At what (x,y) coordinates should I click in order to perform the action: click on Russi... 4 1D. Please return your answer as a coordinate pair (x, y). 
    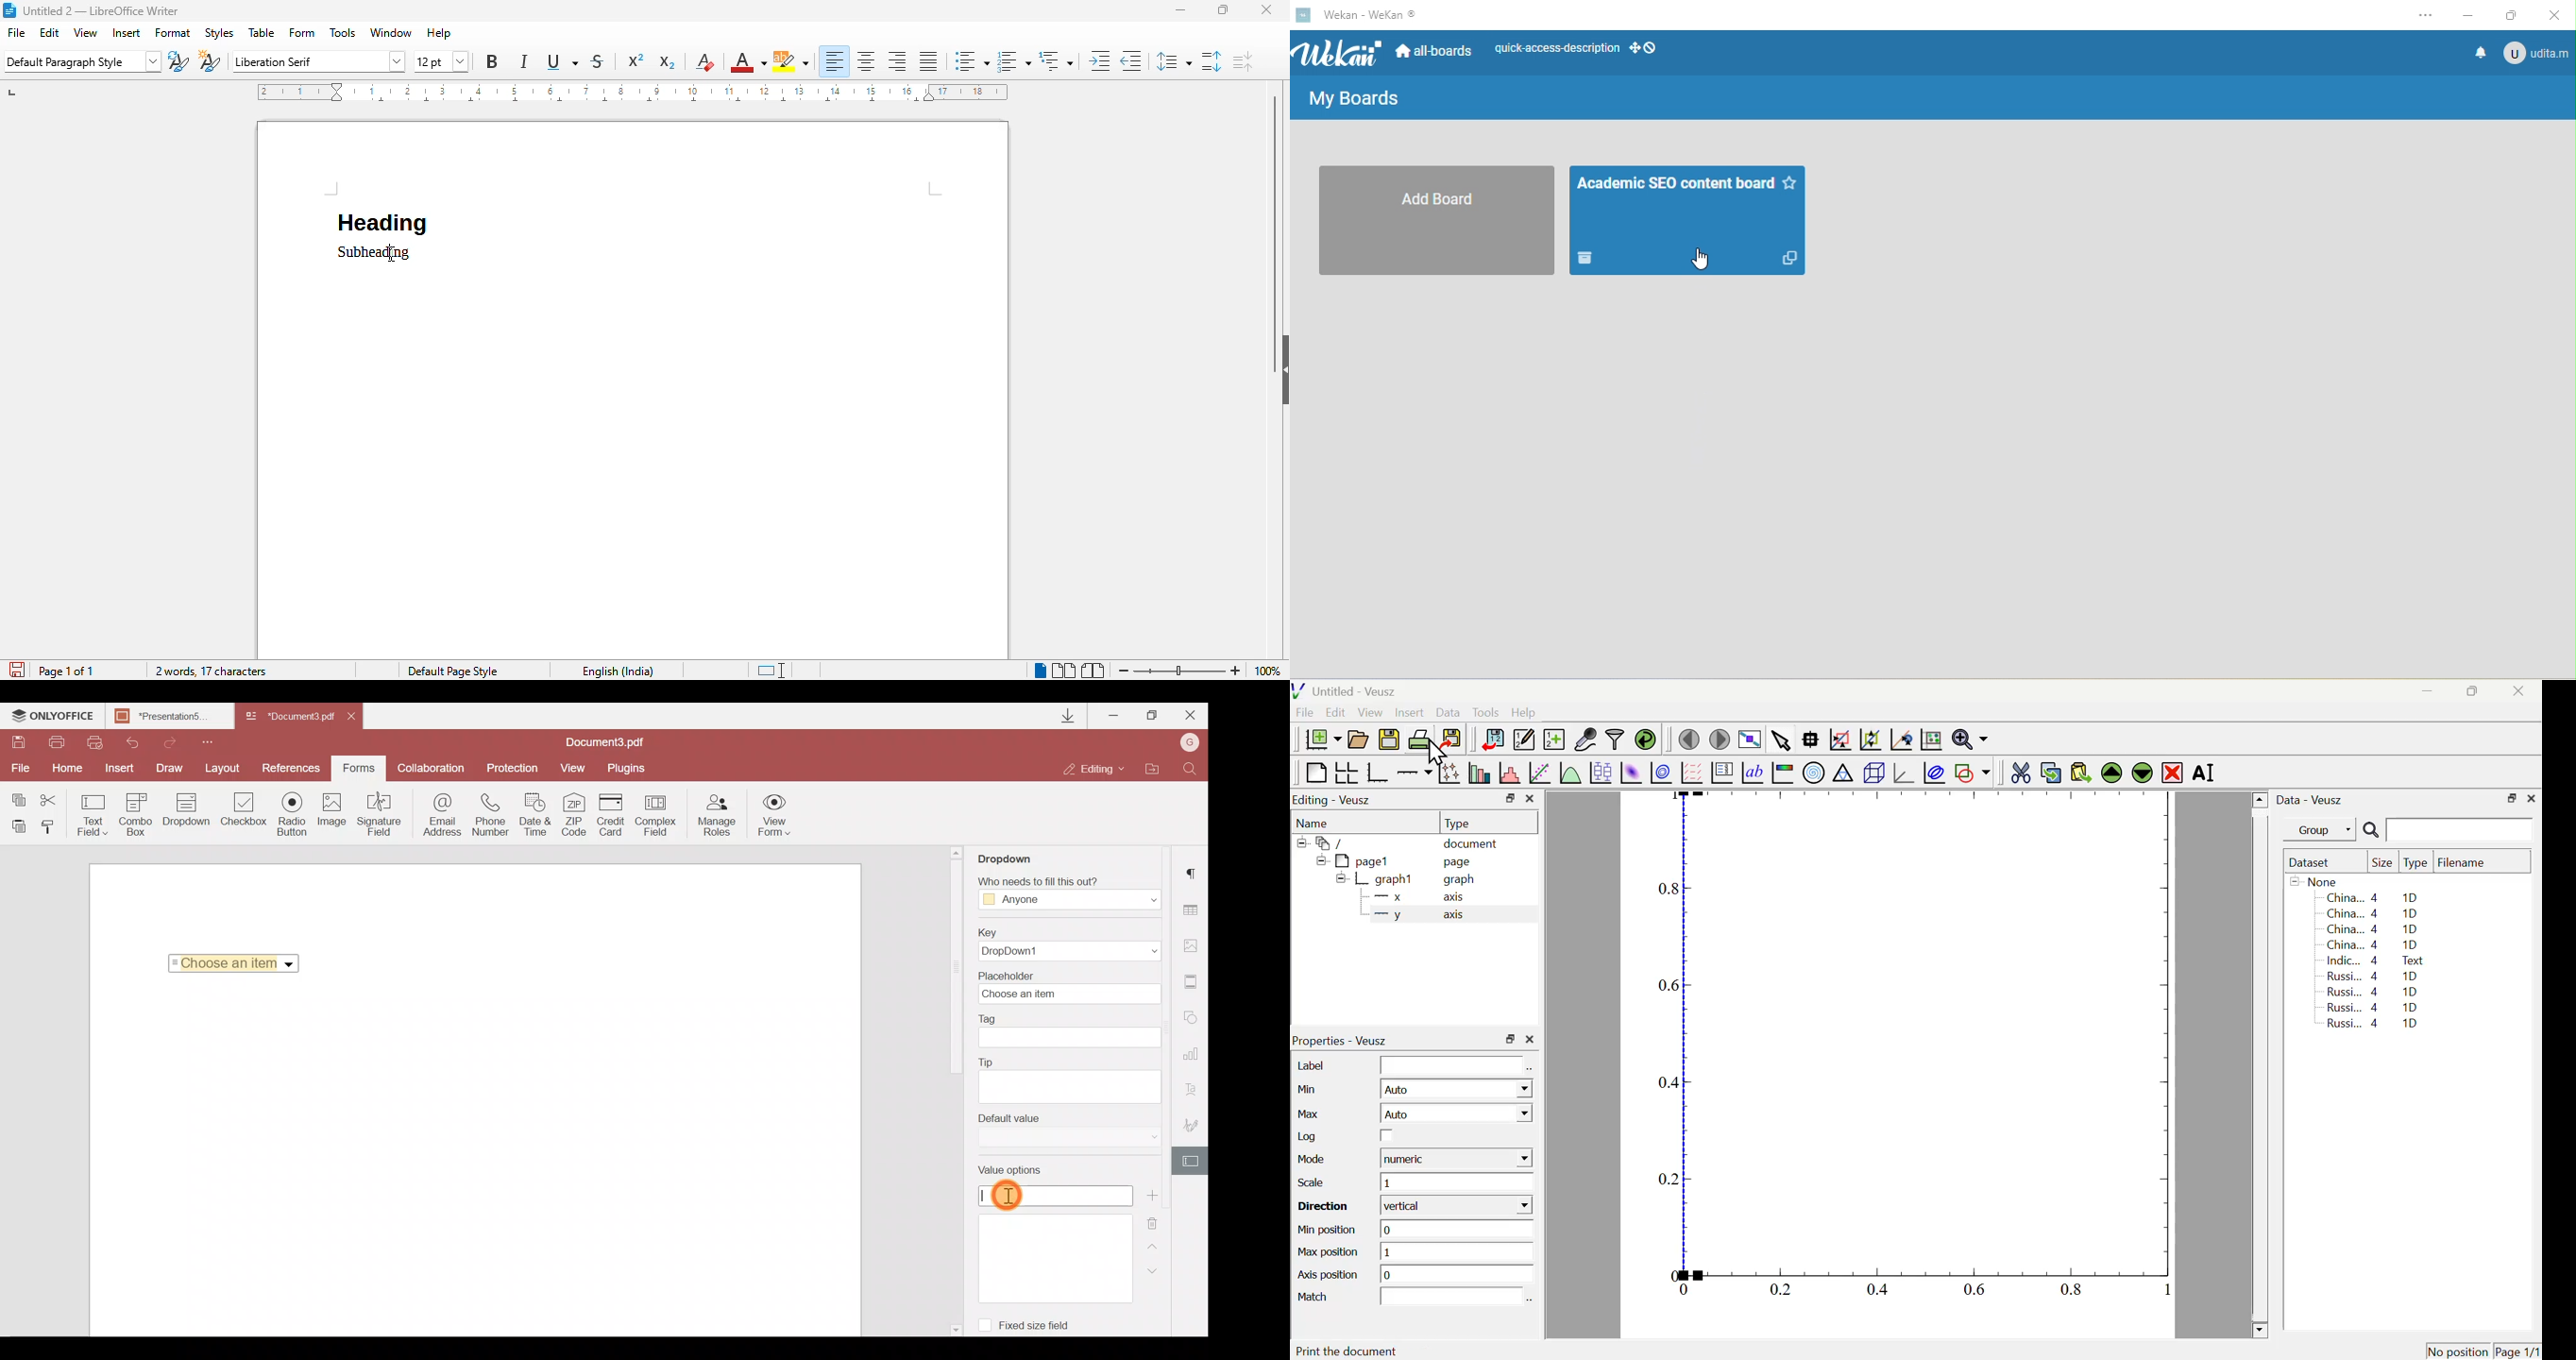
    Looking at the image, I should click on (2373, 991).